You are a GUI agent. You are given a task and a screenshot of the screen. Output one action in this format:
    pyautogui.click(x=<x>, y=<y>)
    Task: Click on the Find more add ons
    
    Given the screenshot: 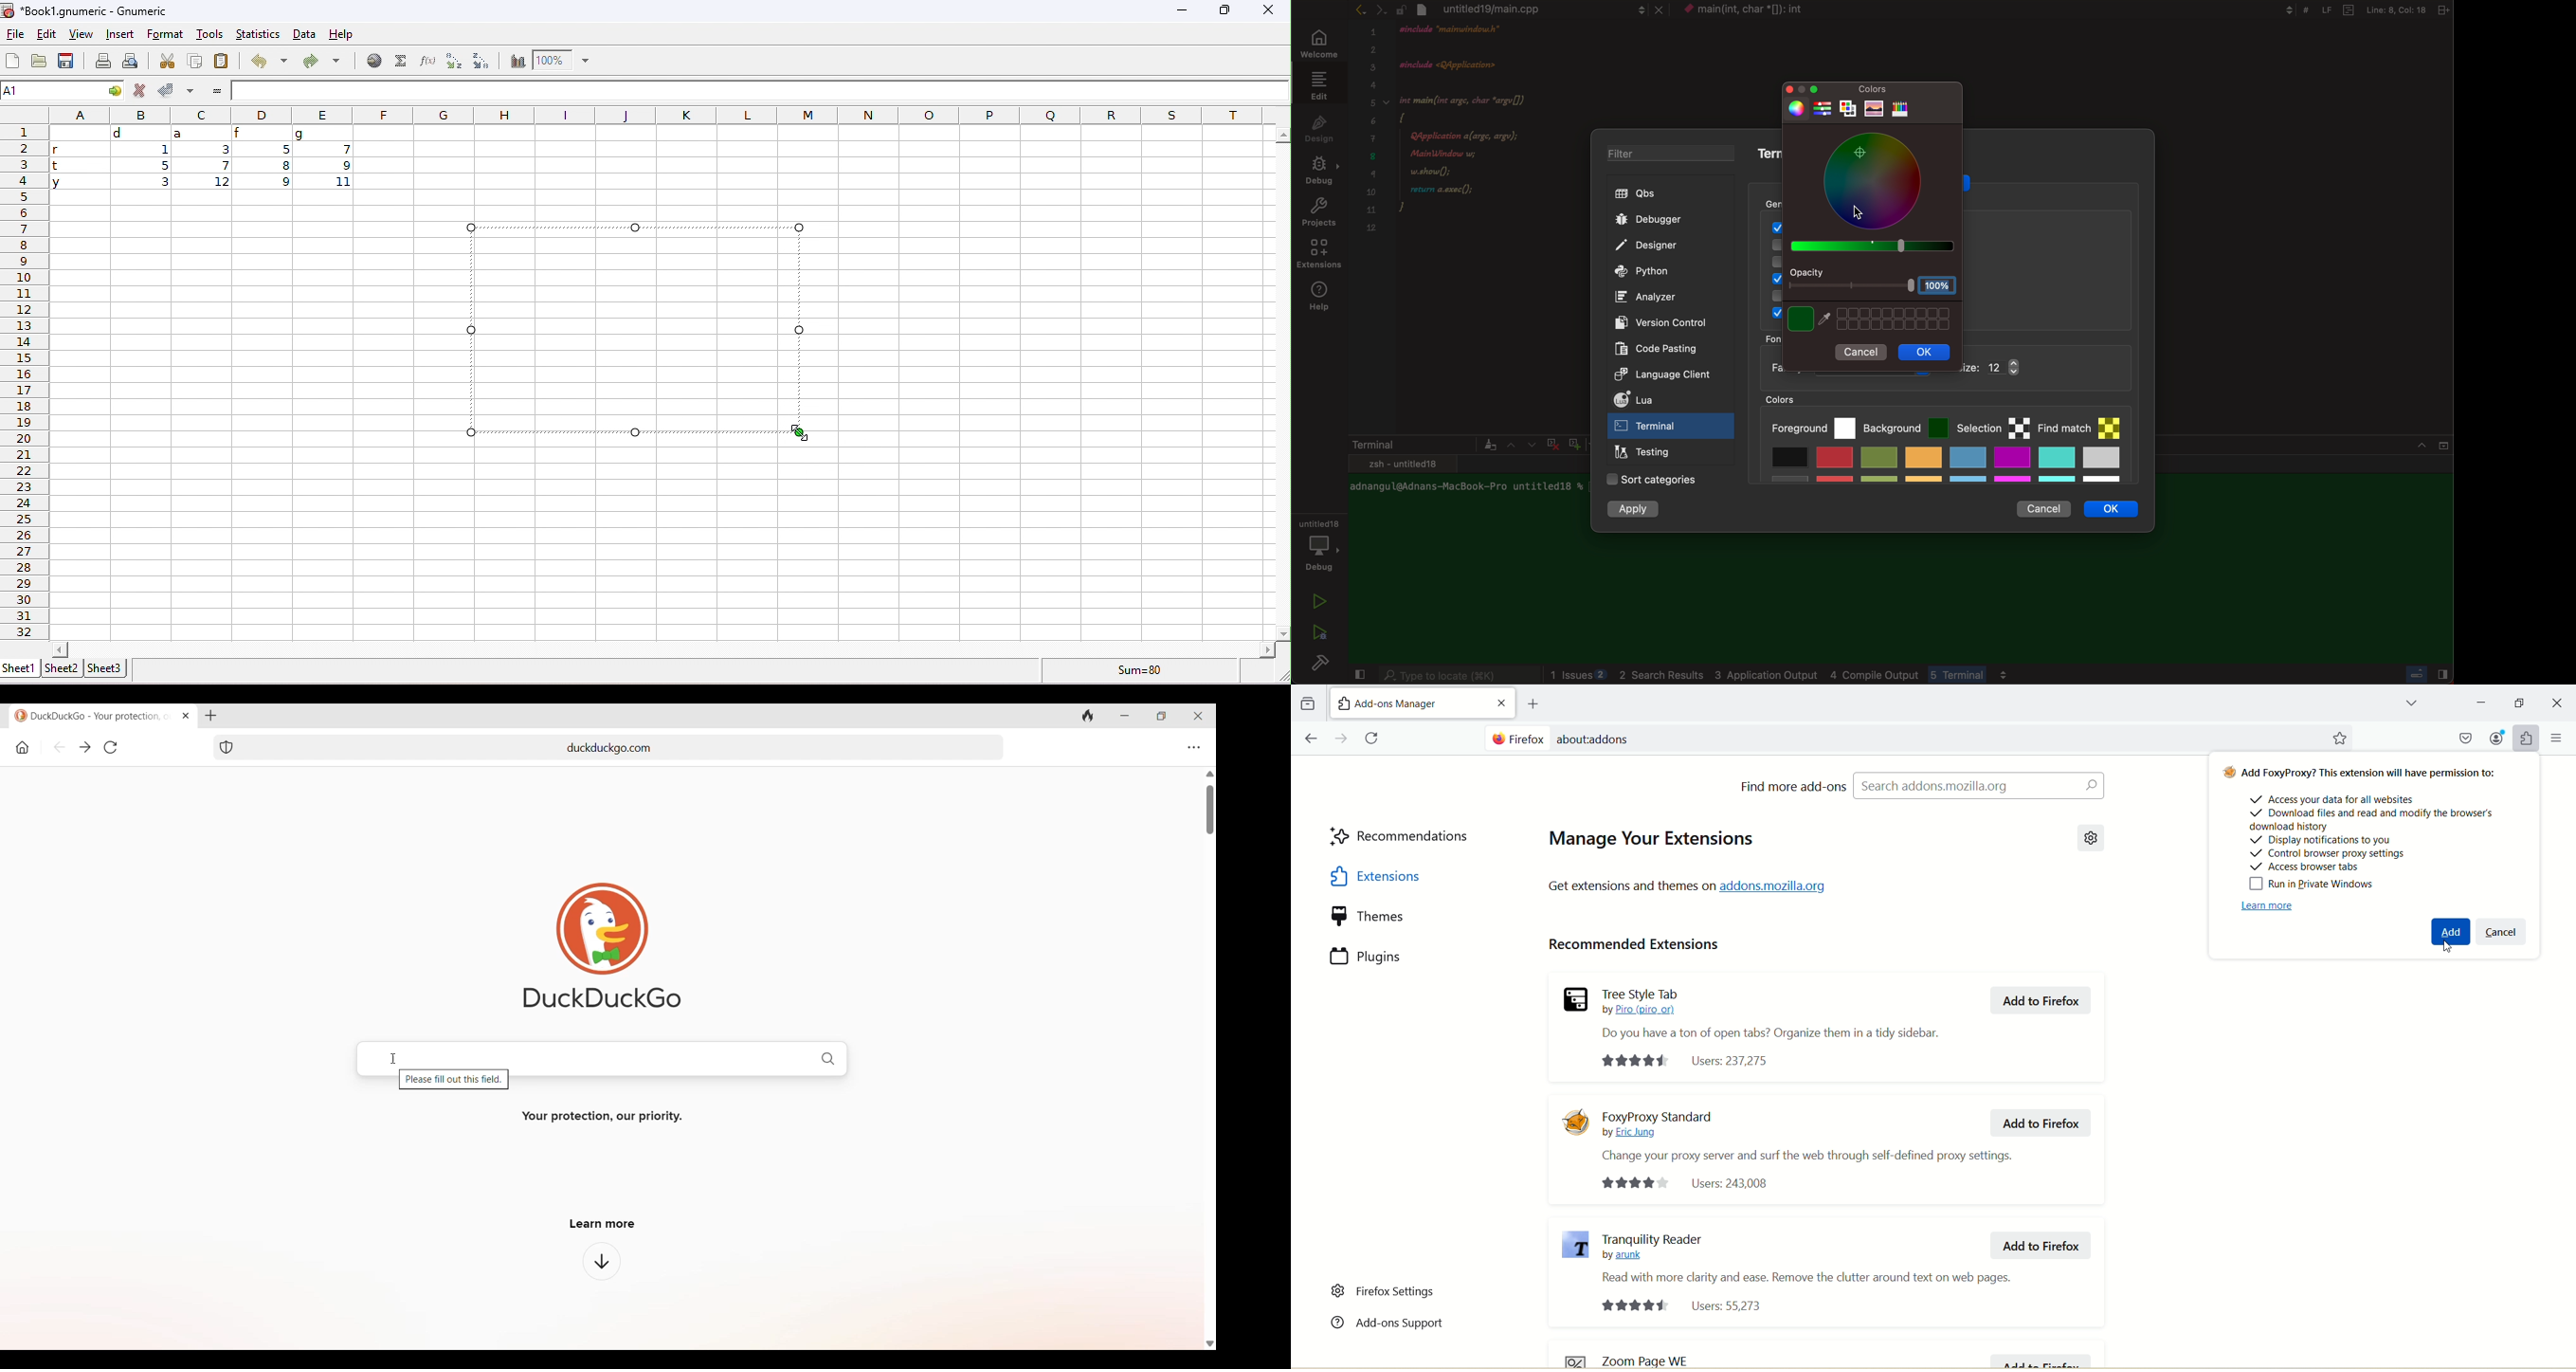 What is the action you would take?
    pyautogui.click(x=1793, y=786)
    